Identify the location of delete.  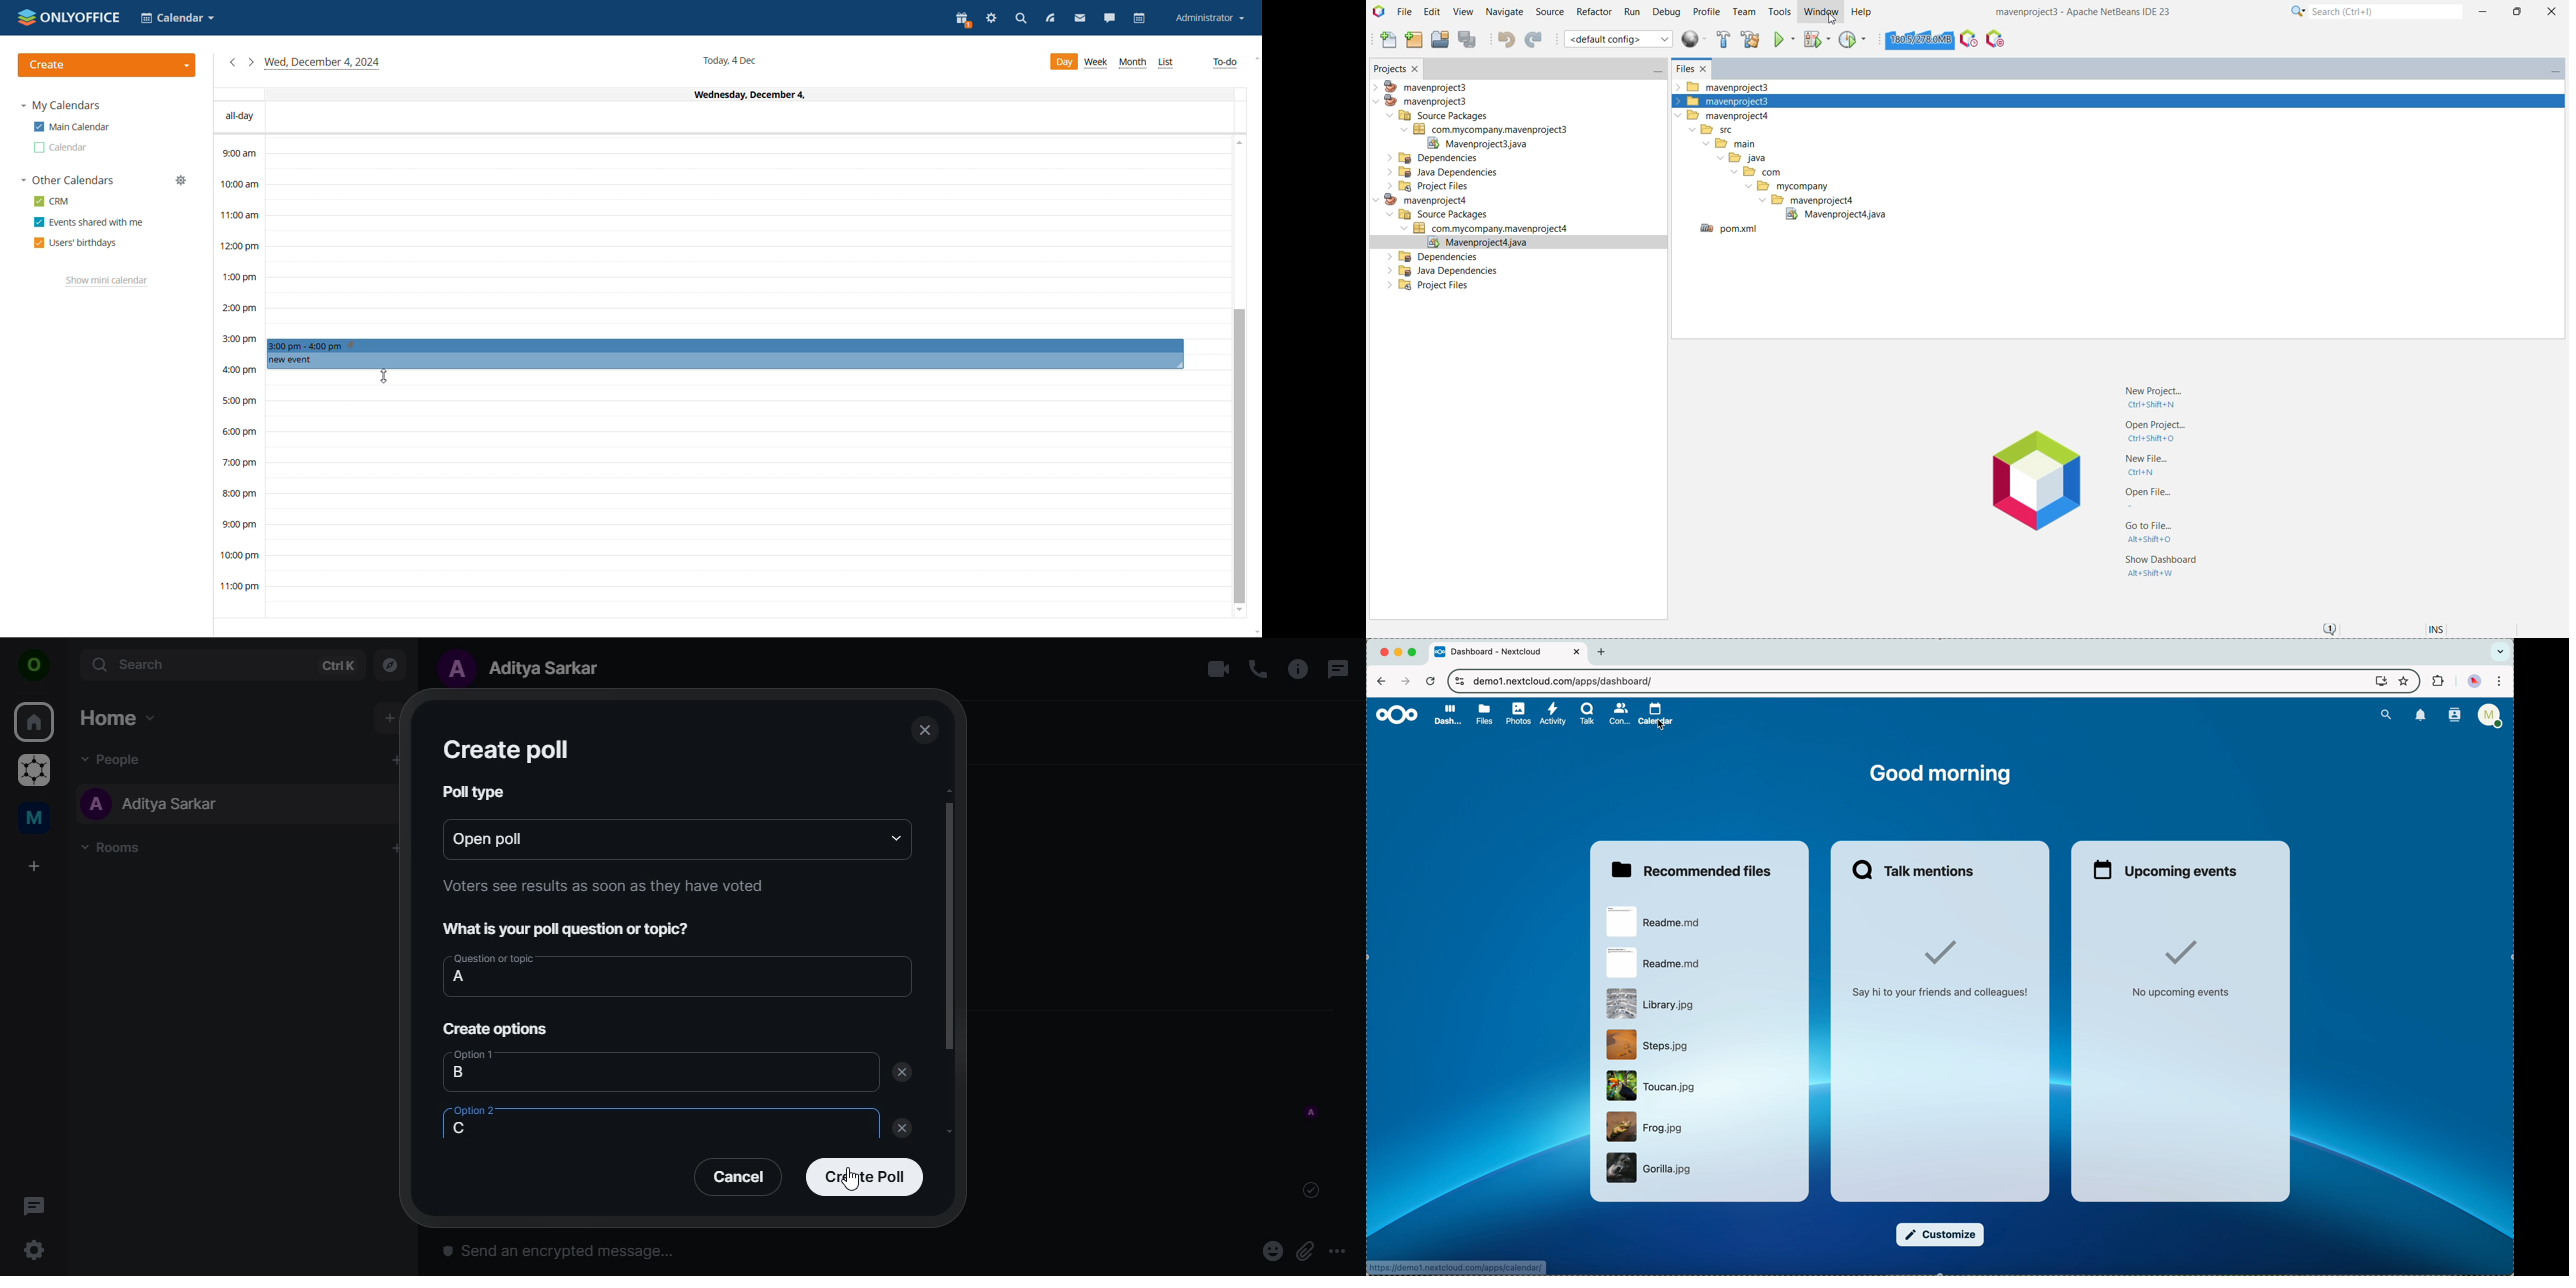
(903, 1070).